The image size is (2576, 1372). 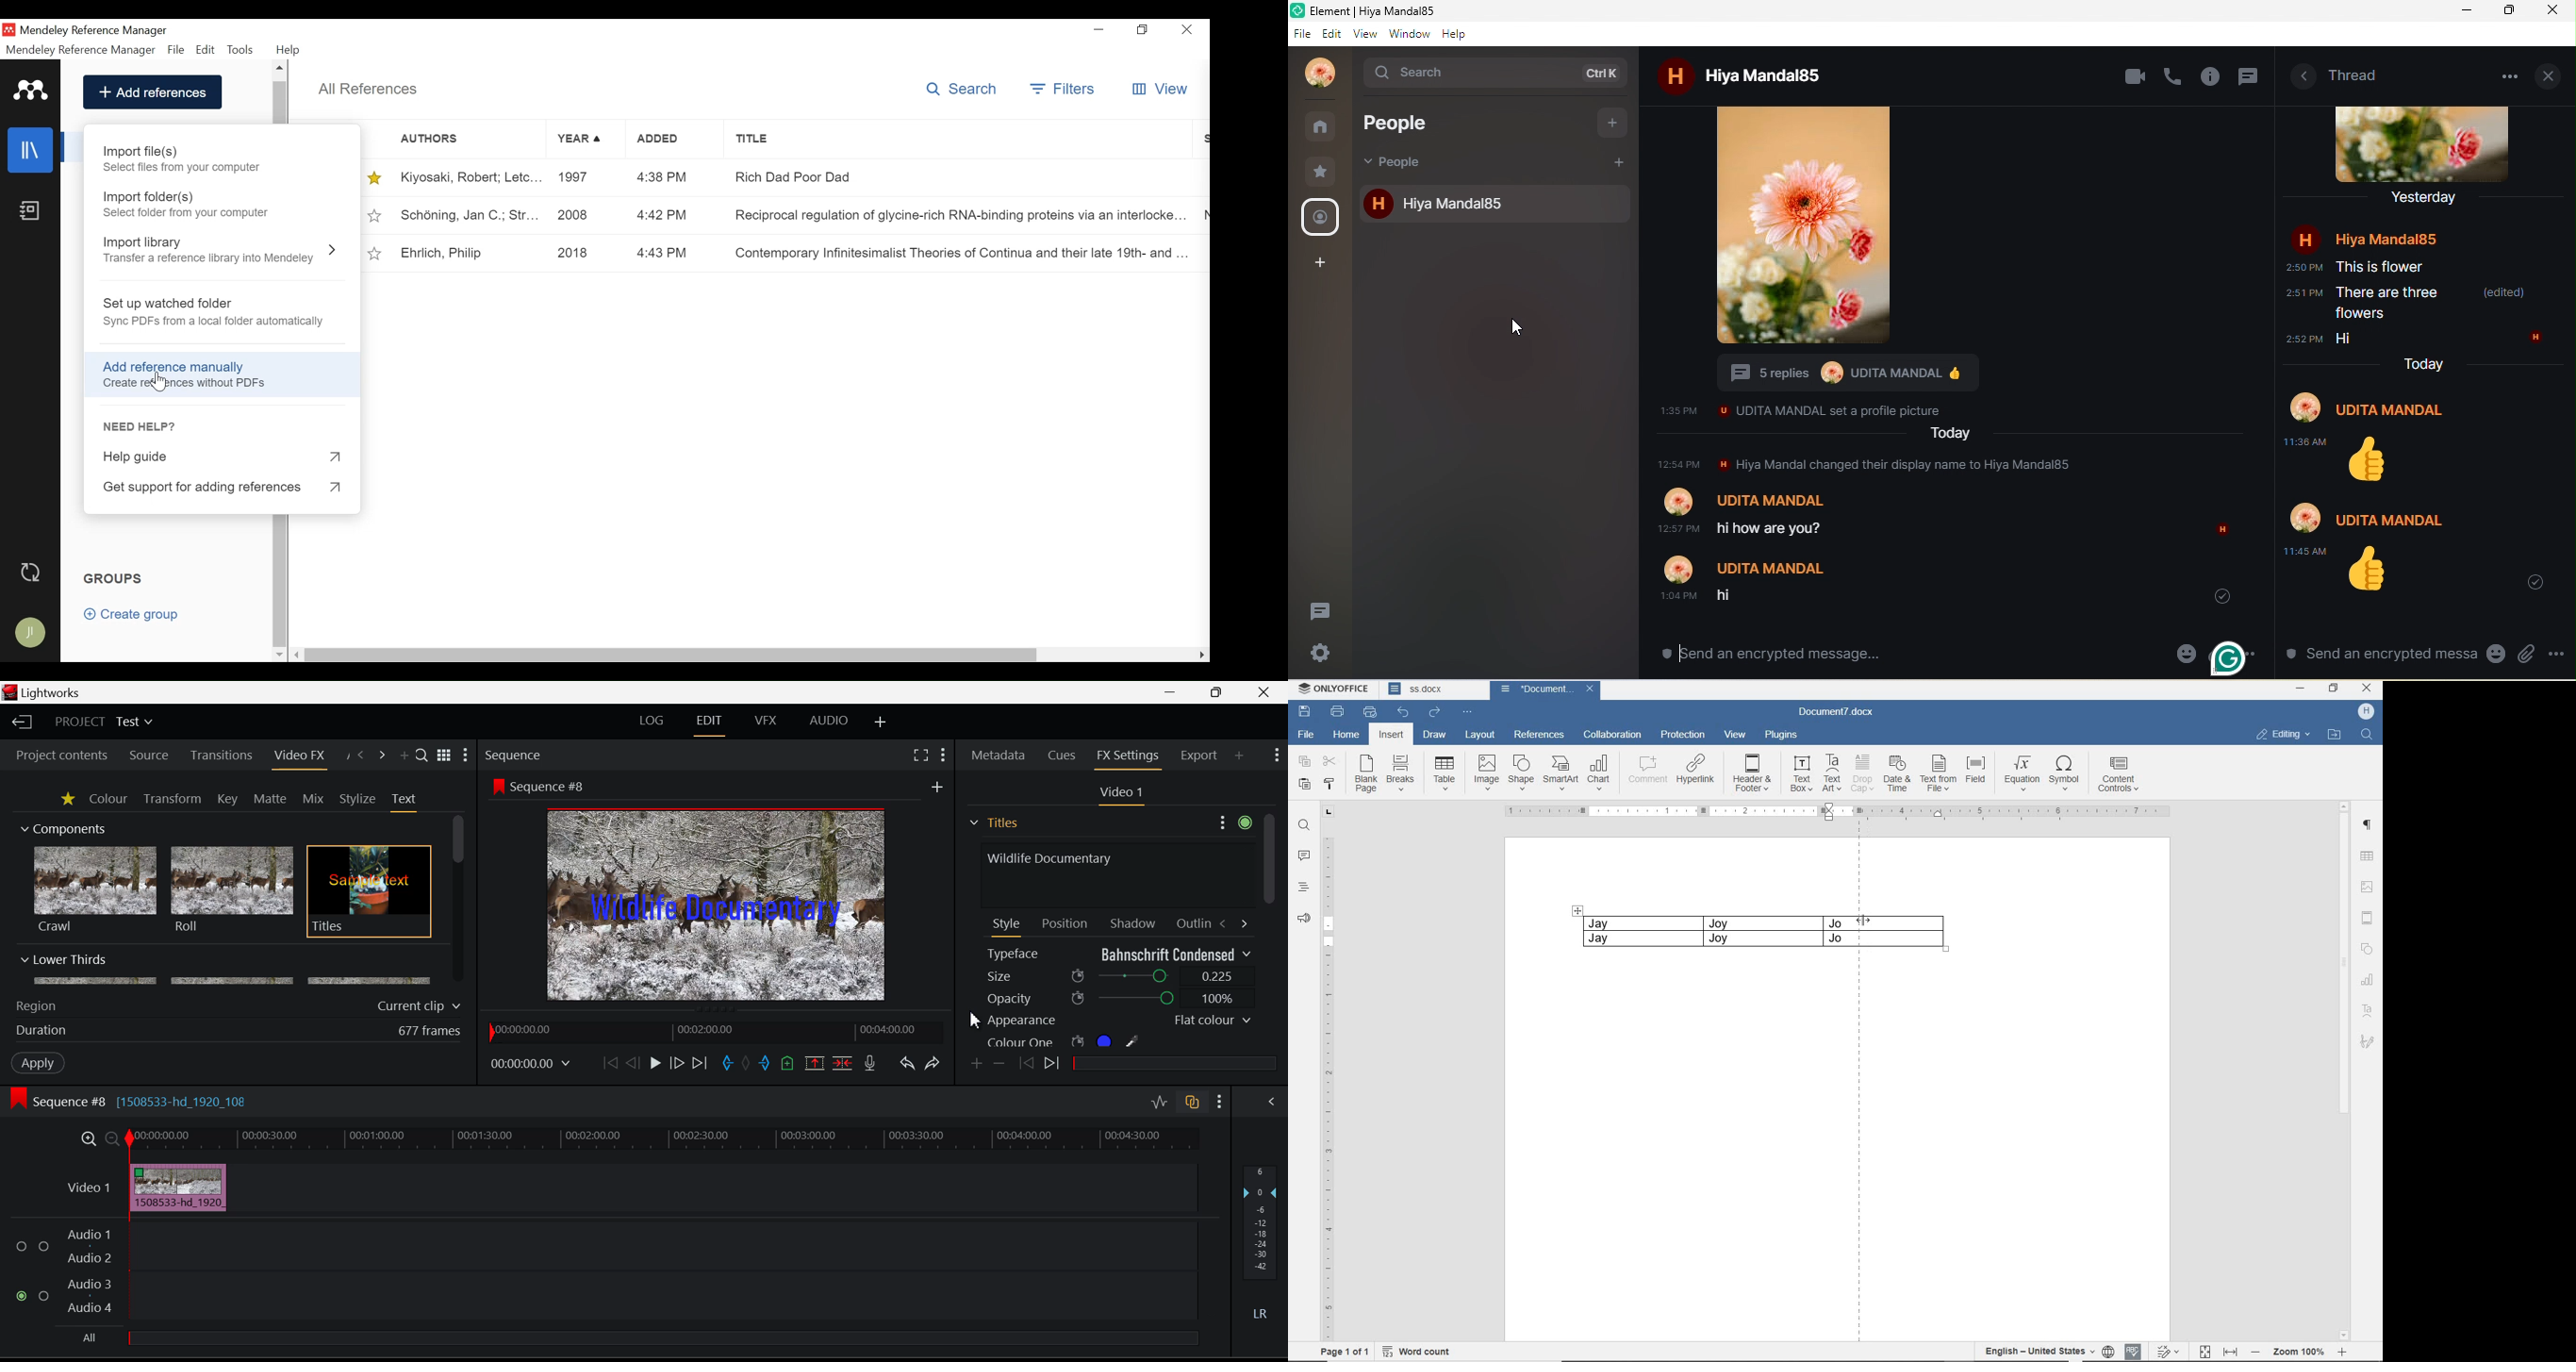 I want to click on Mendeley Reference Manager, so click(x=96, y=30).